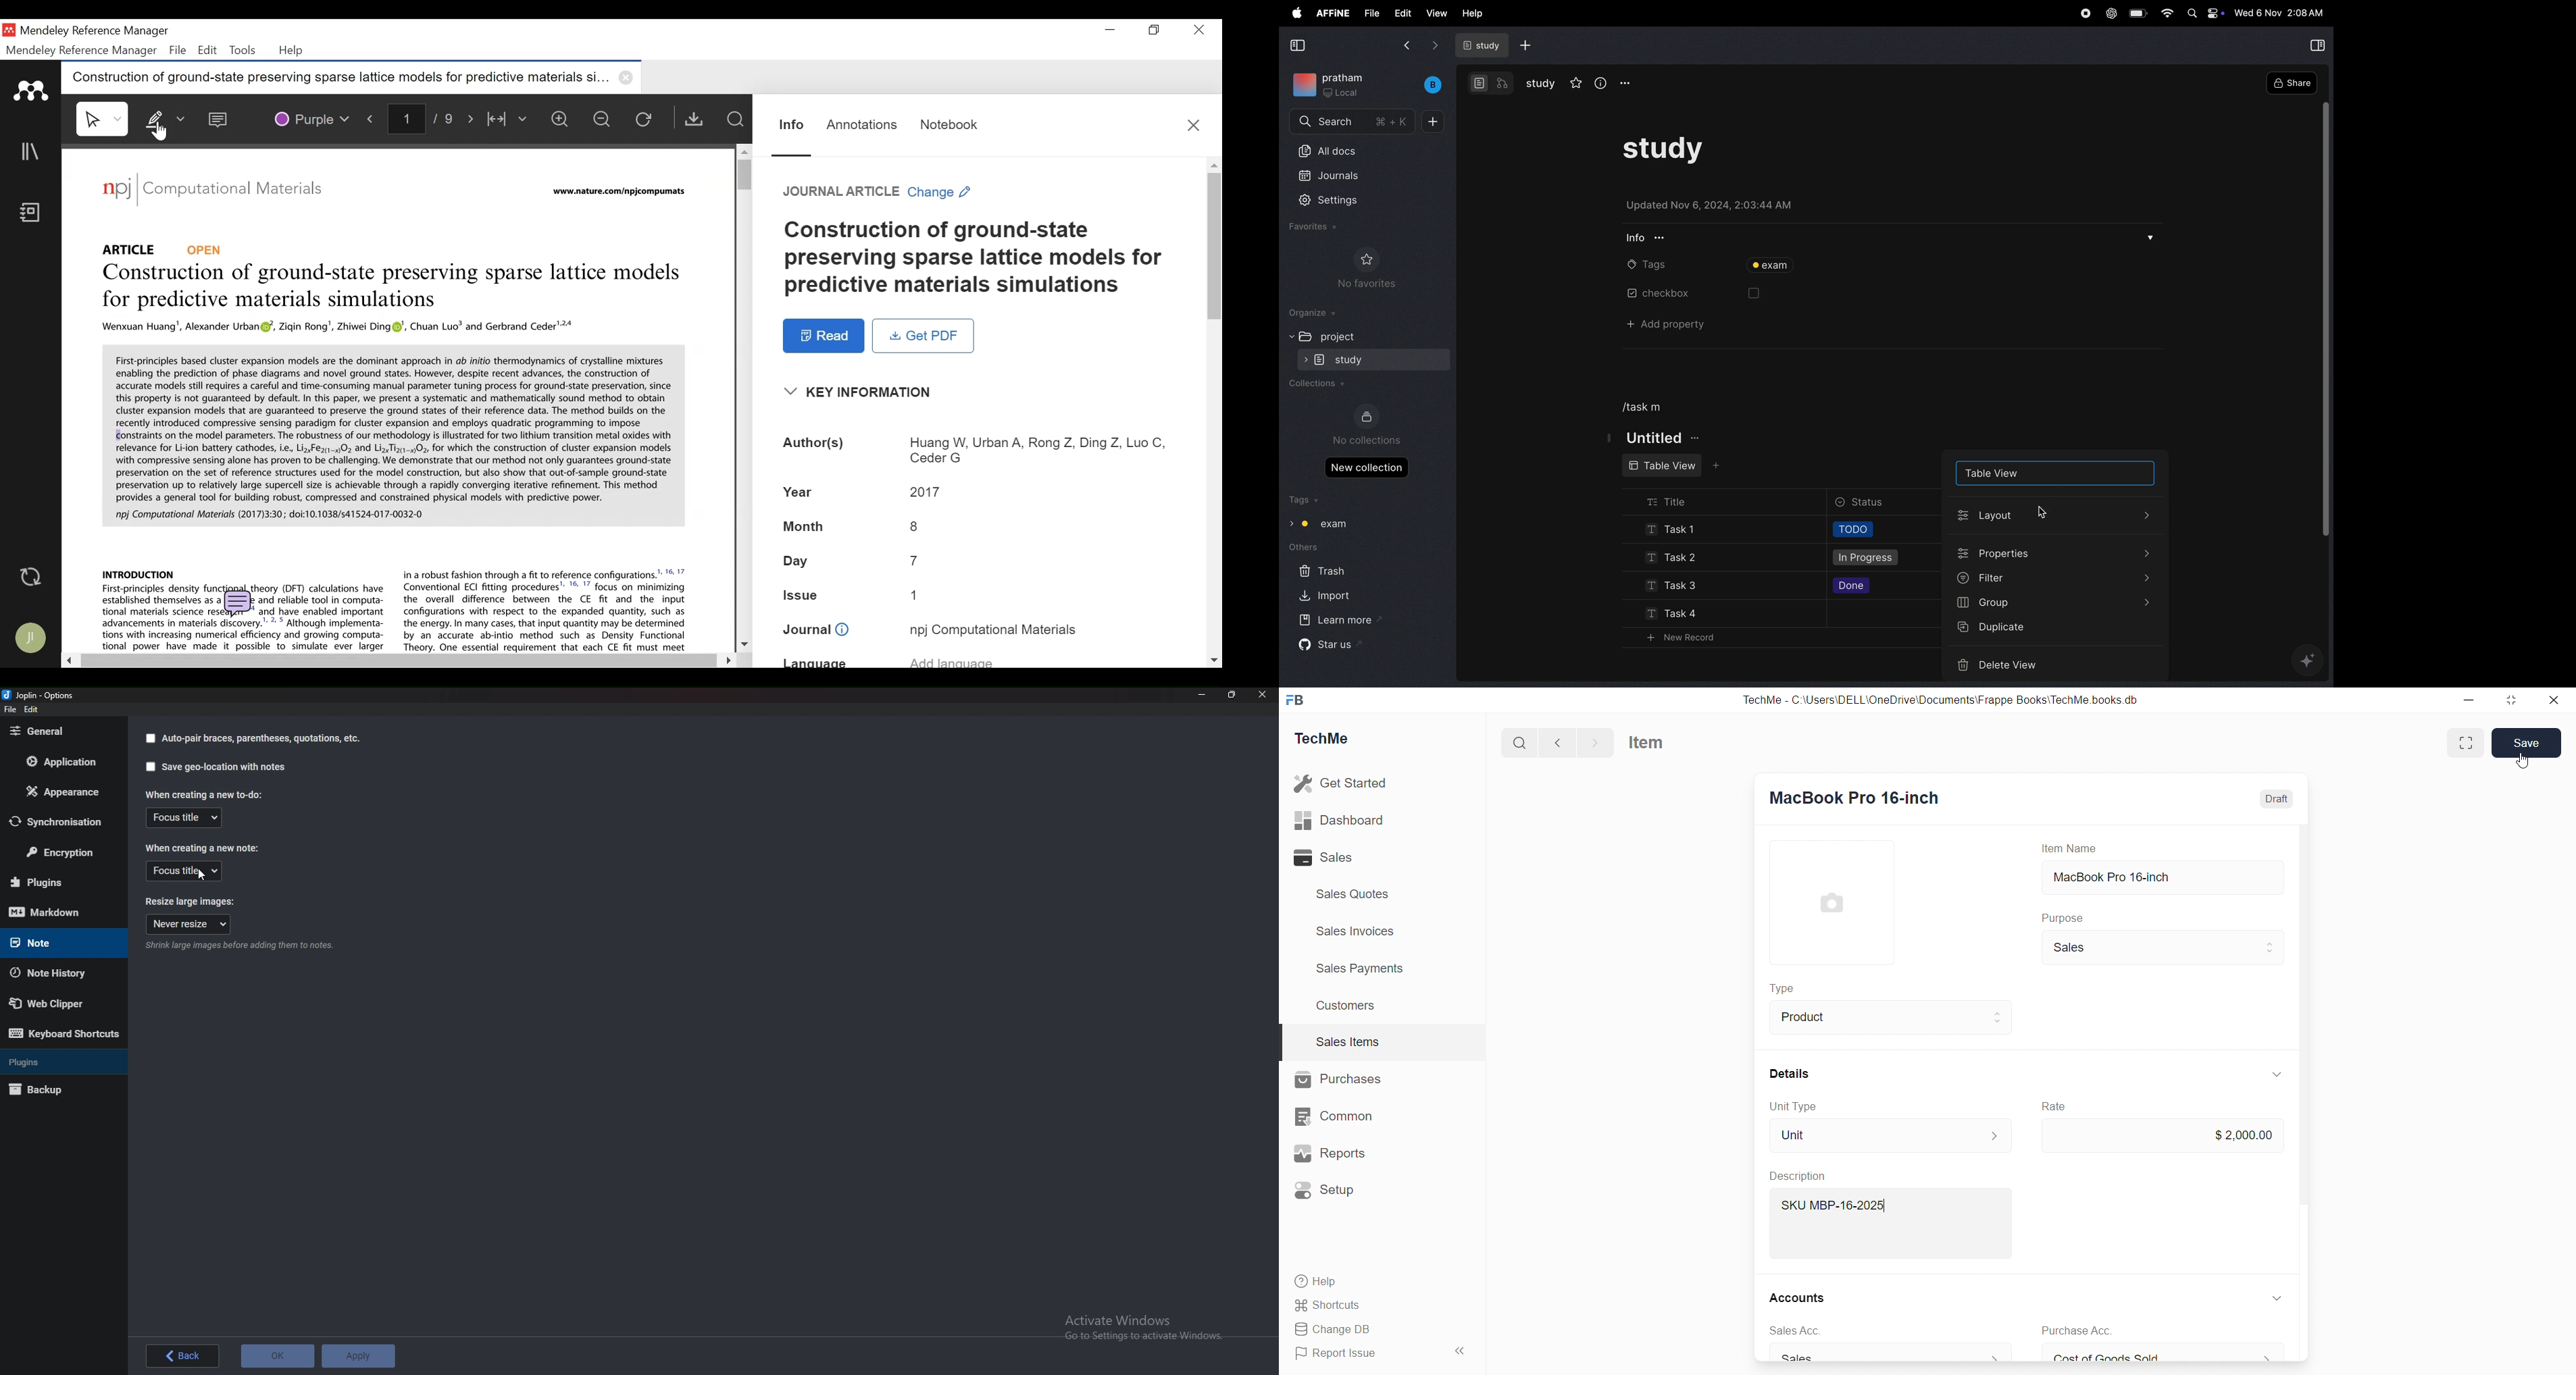  I want to click on Mendeley logo, so click(33, 91).